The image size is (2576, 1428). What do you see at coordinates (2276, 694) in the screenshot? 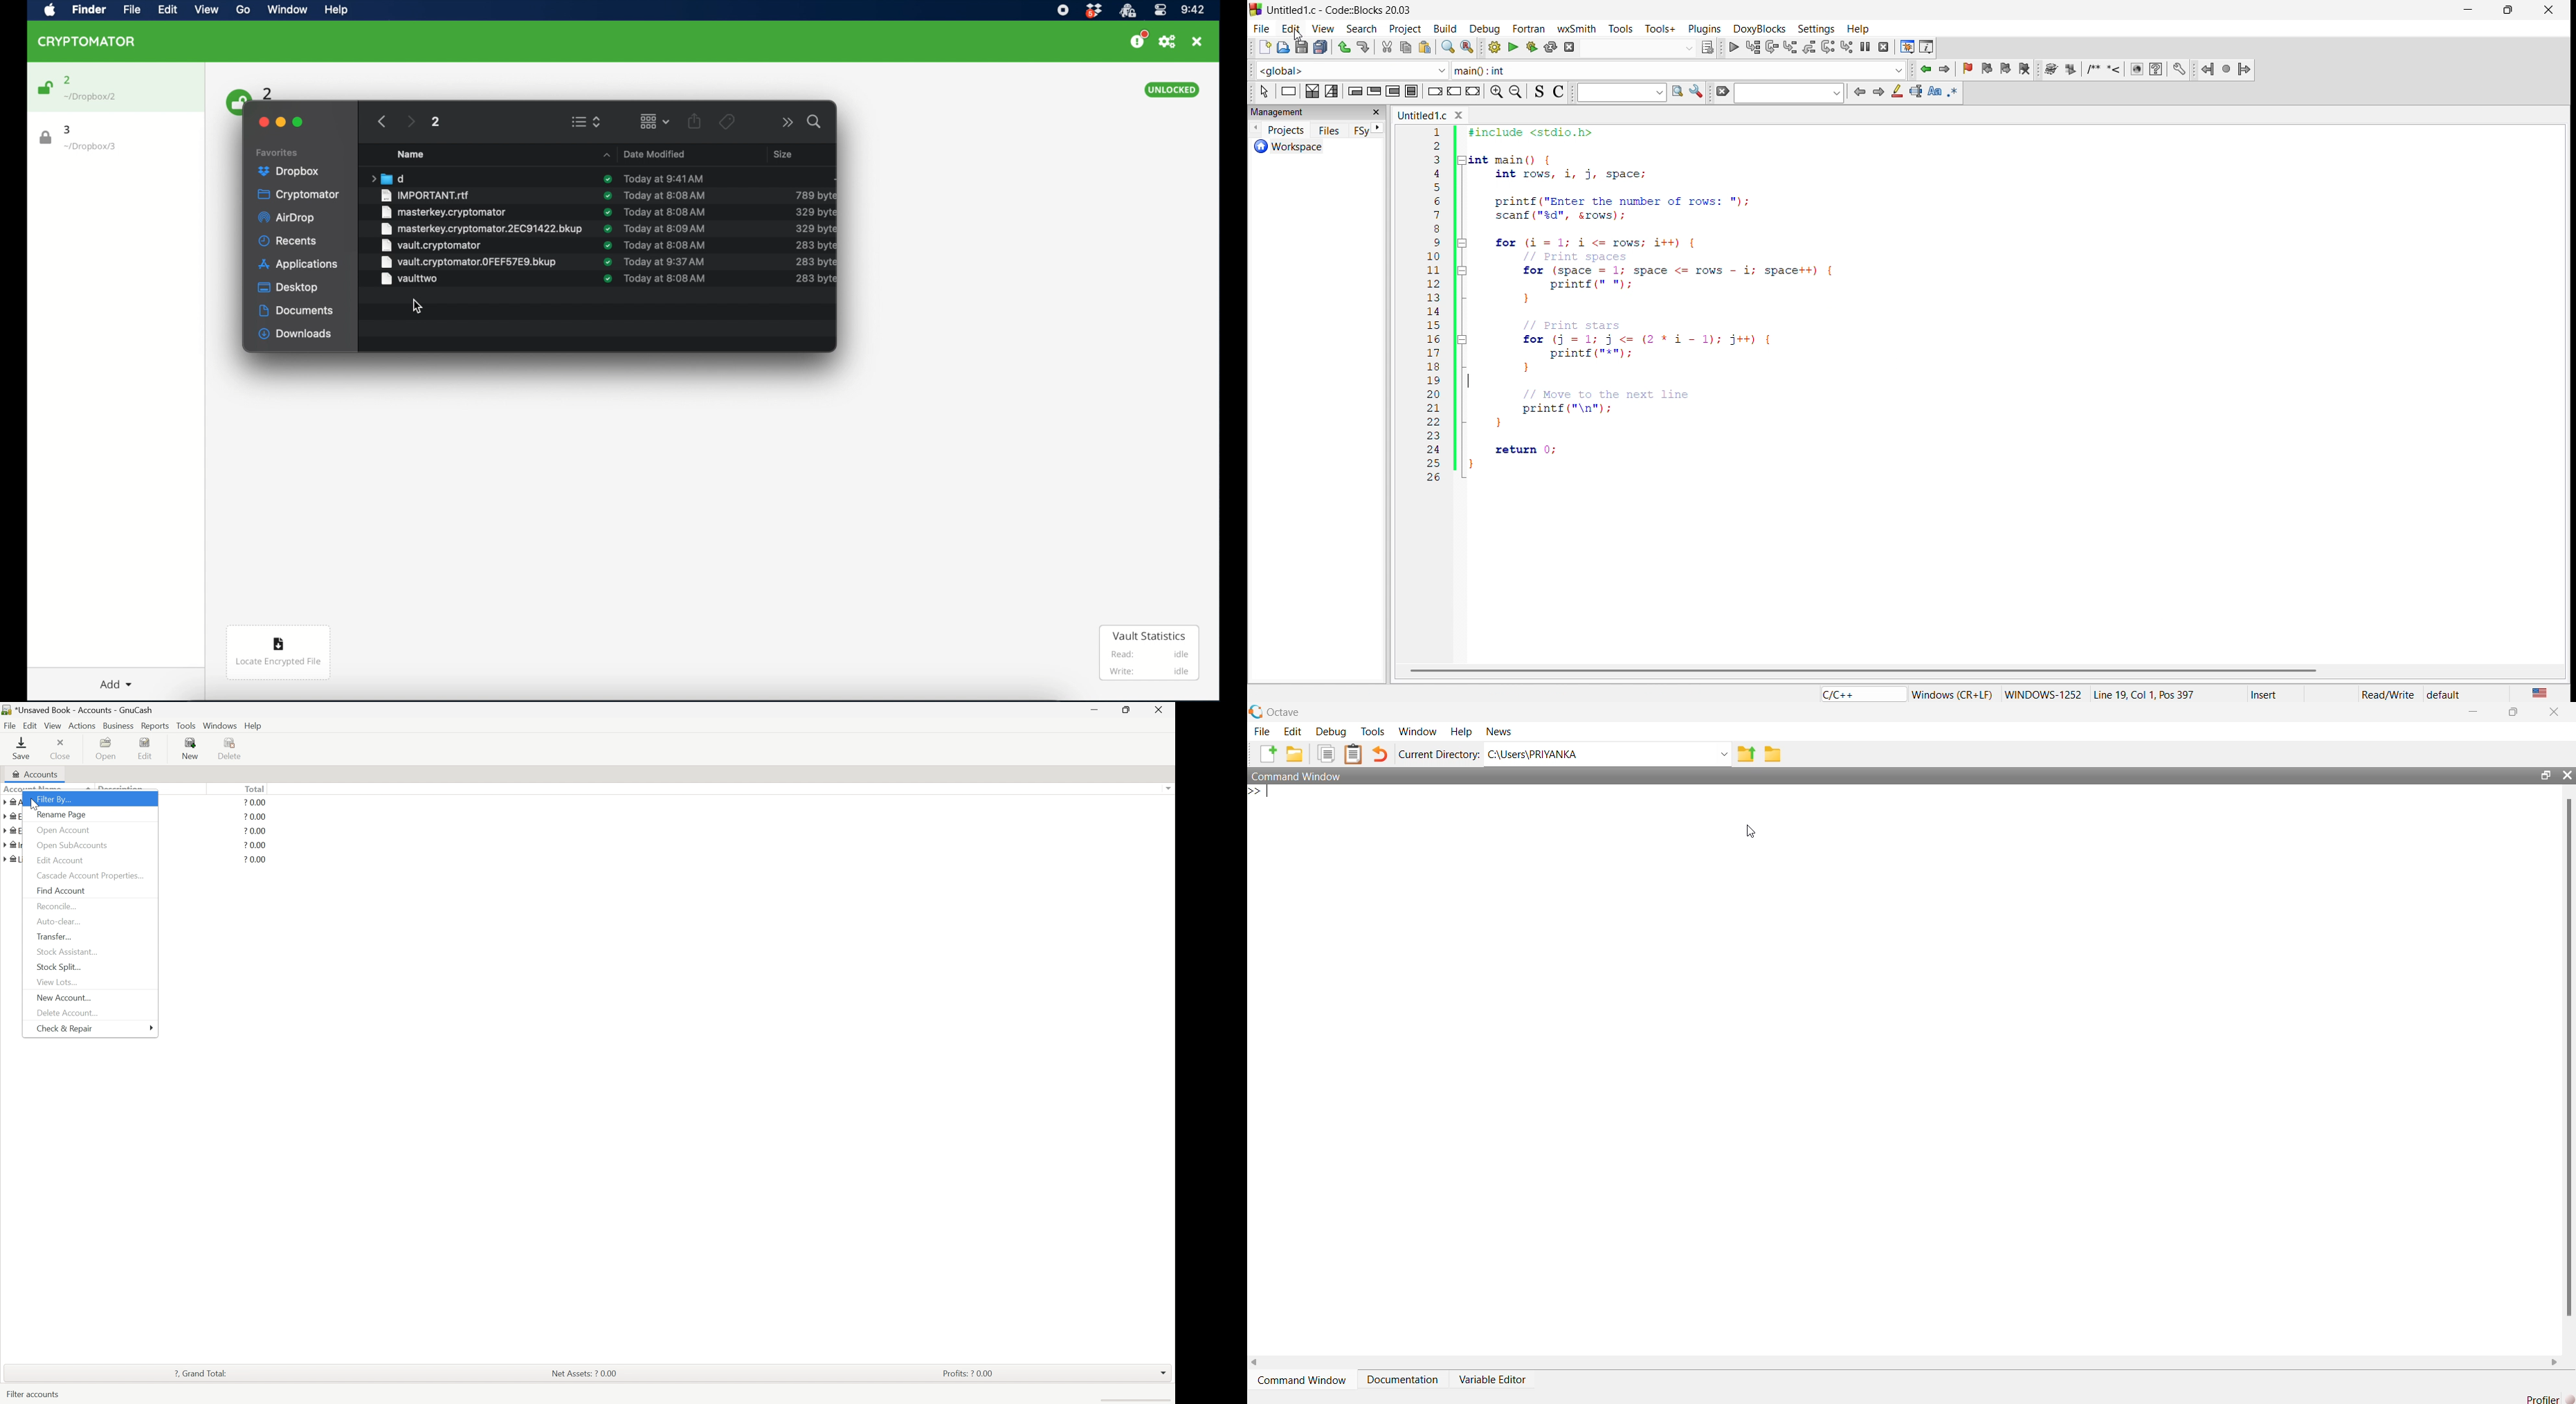
I see `Insert` at bounding box center [2276, 694].